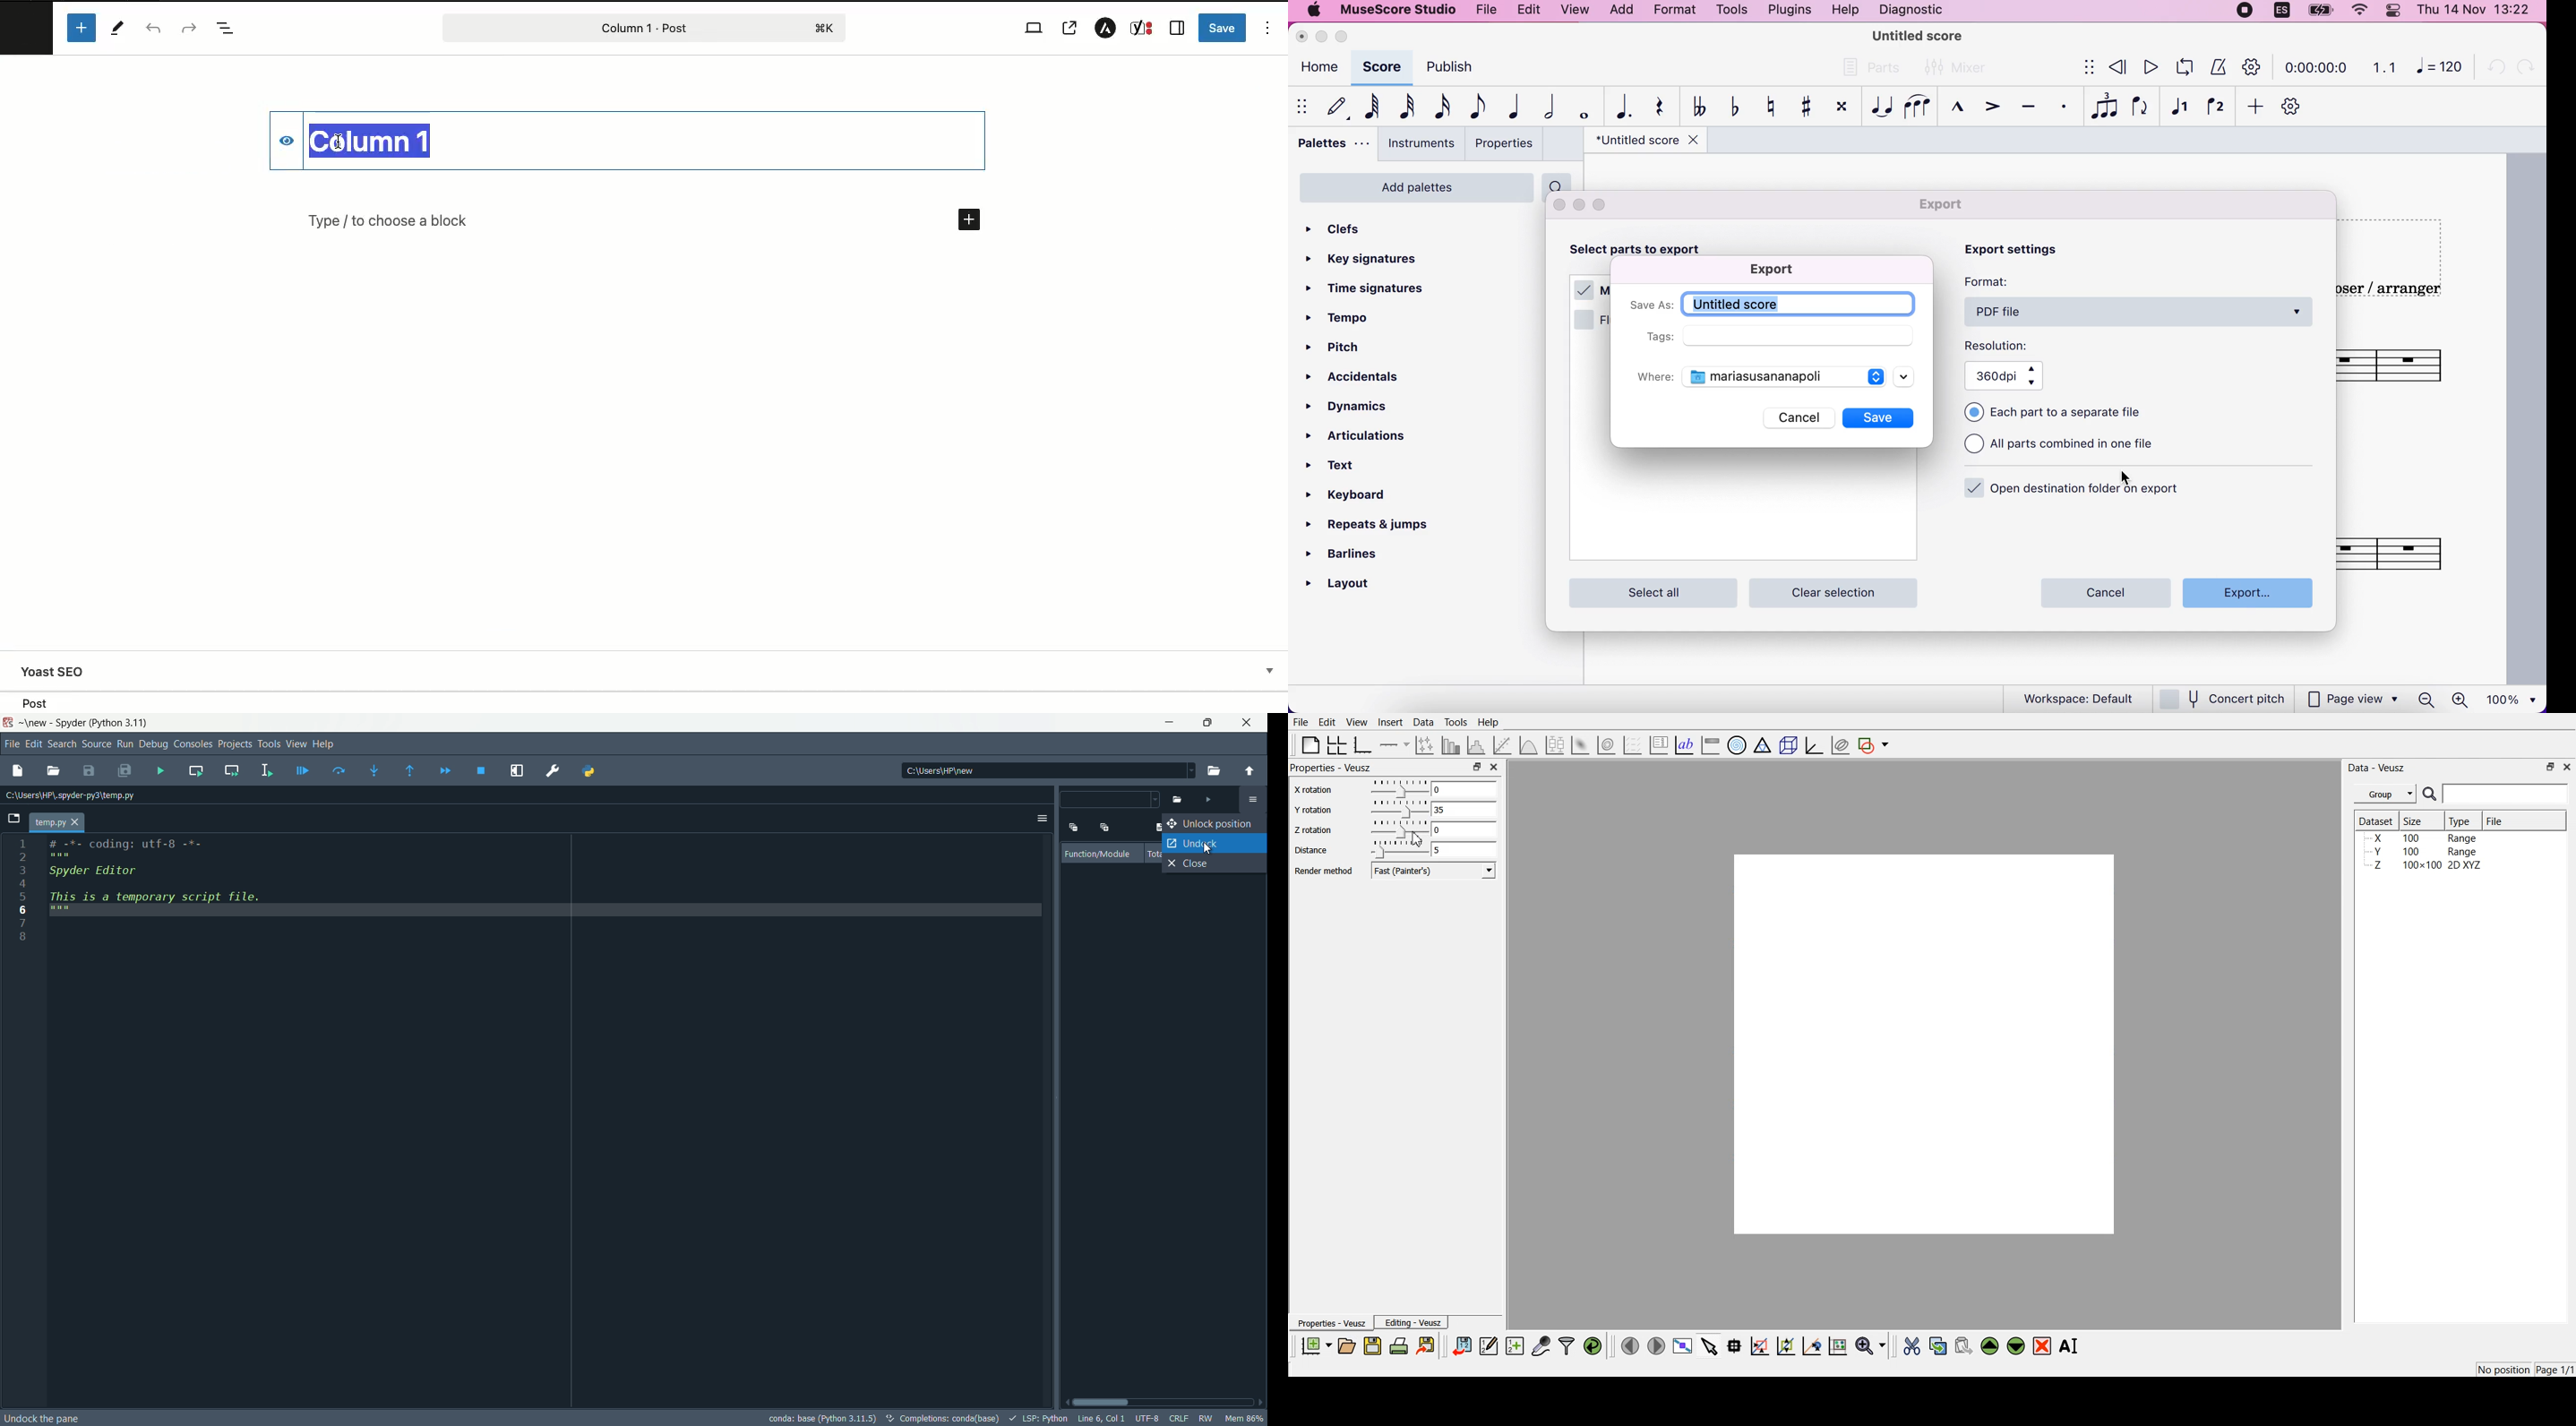 Image resolution: width=2576 pixels, height=1428 pixels. I want to click on continue execution until next breakpoint, so click(446, 772).